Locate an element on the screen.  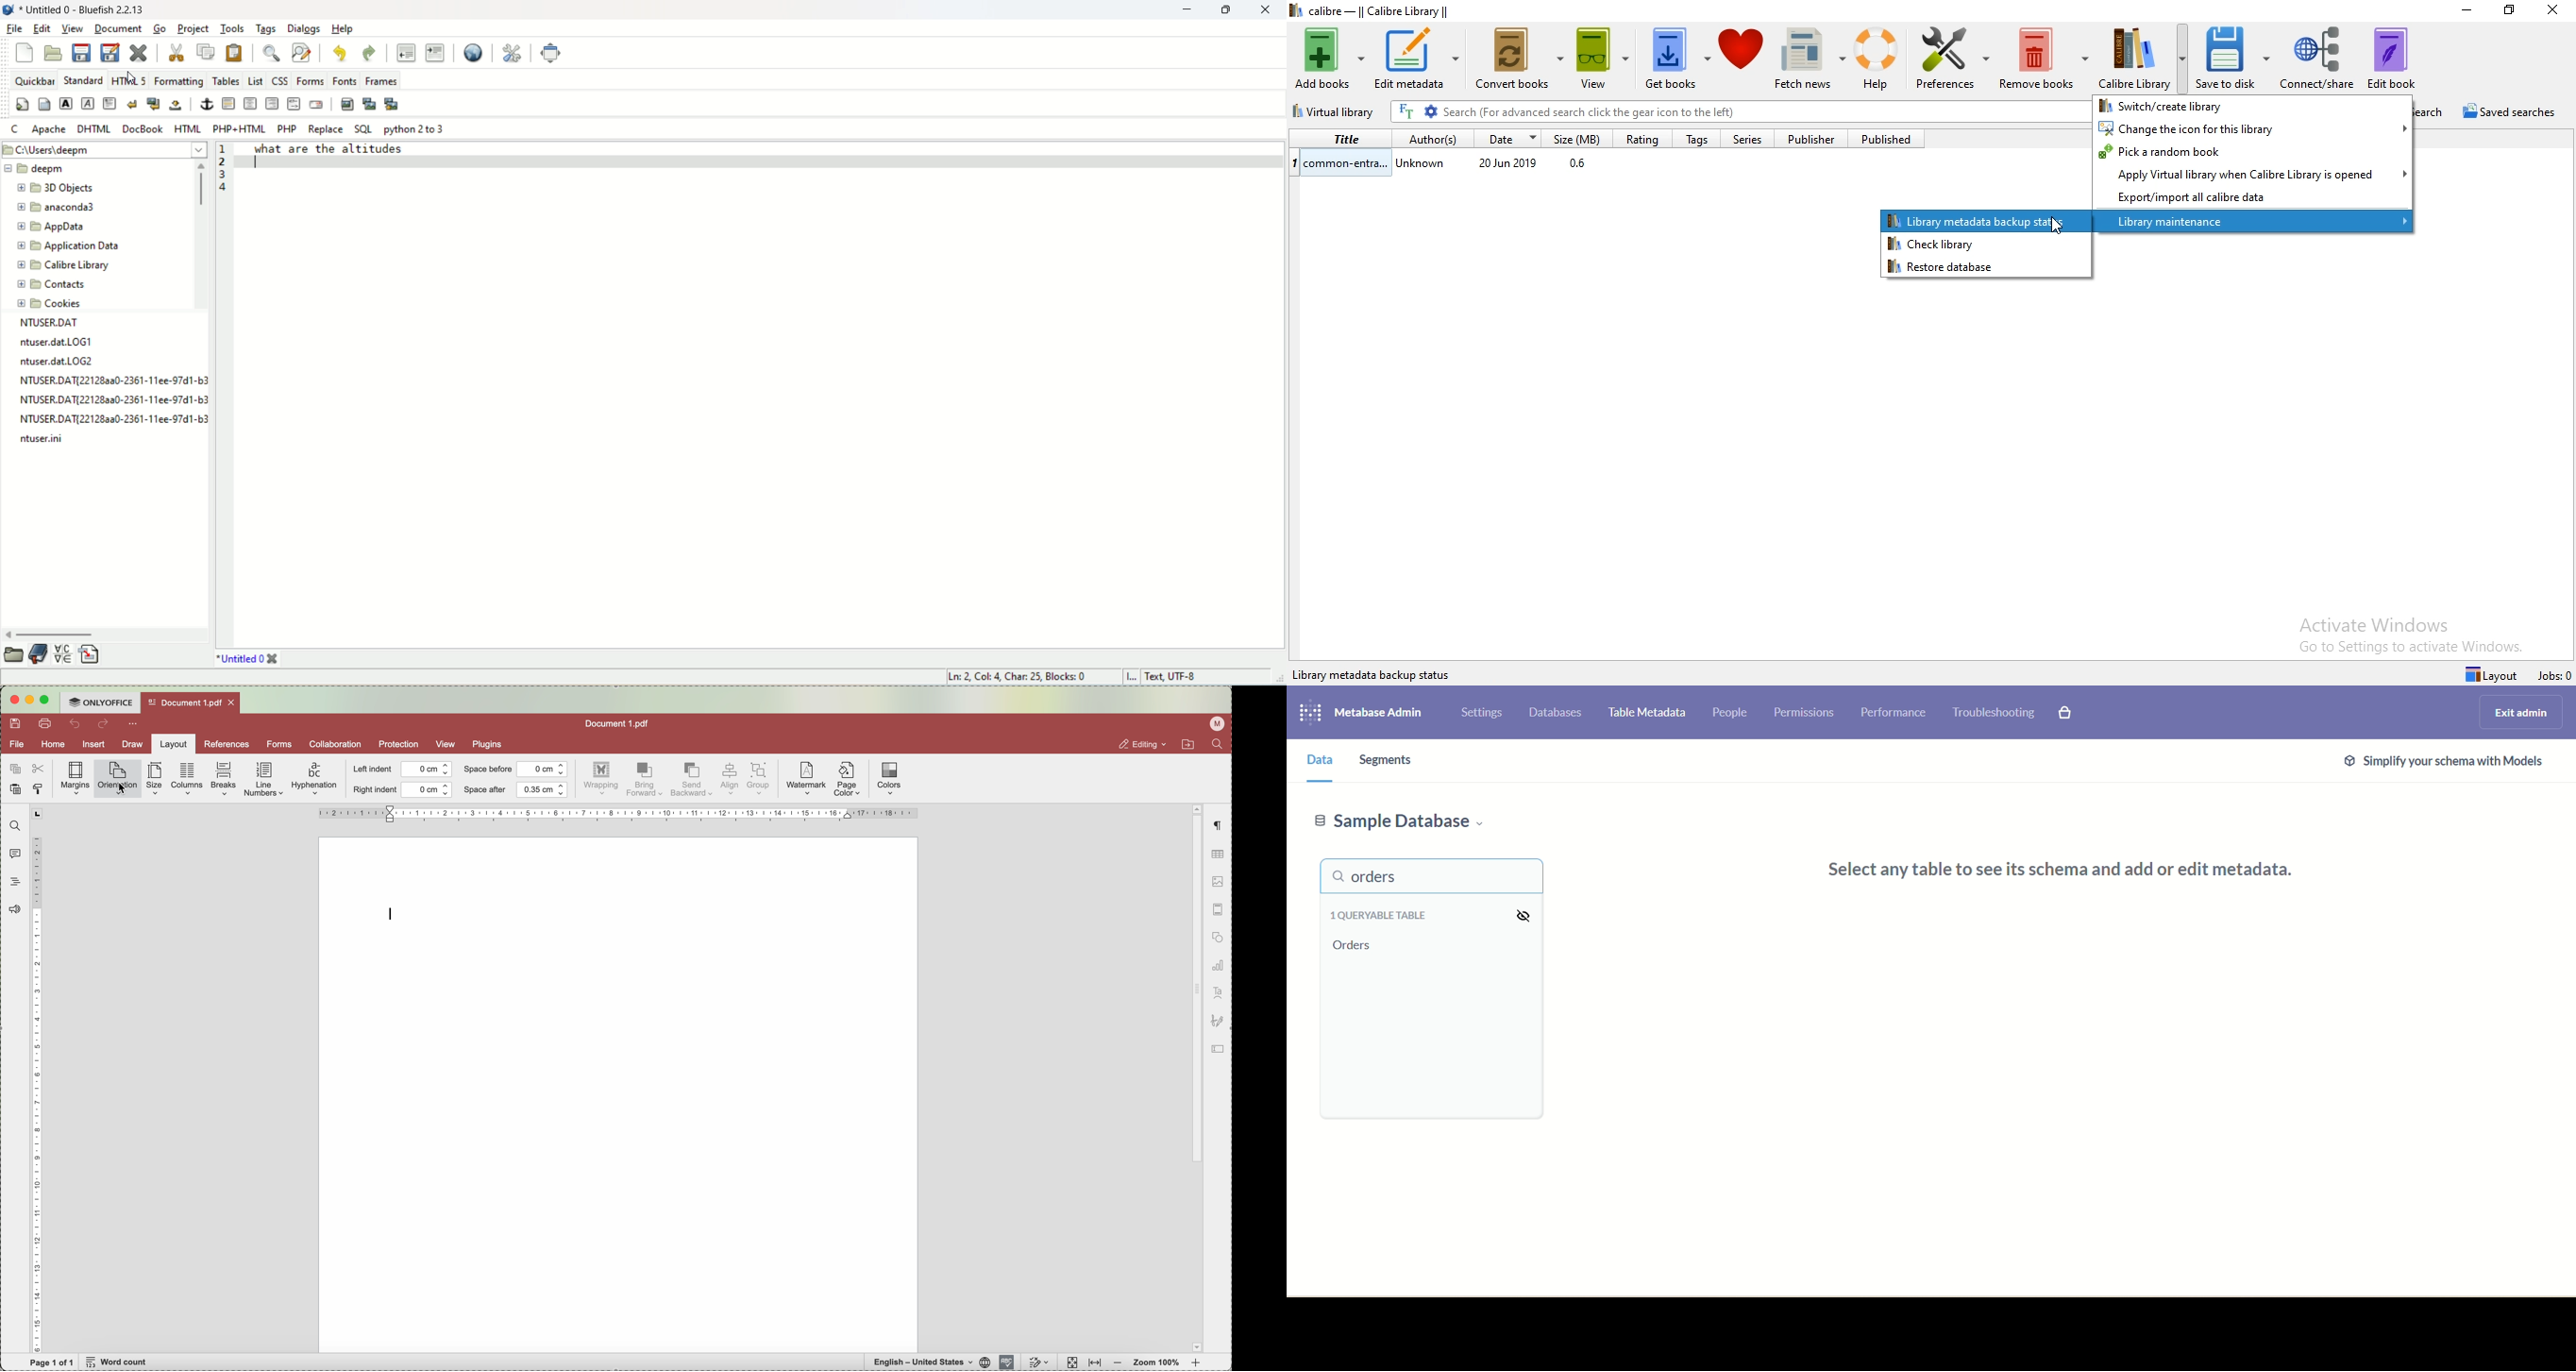
table metadata is located at coordinates (1645, 712).